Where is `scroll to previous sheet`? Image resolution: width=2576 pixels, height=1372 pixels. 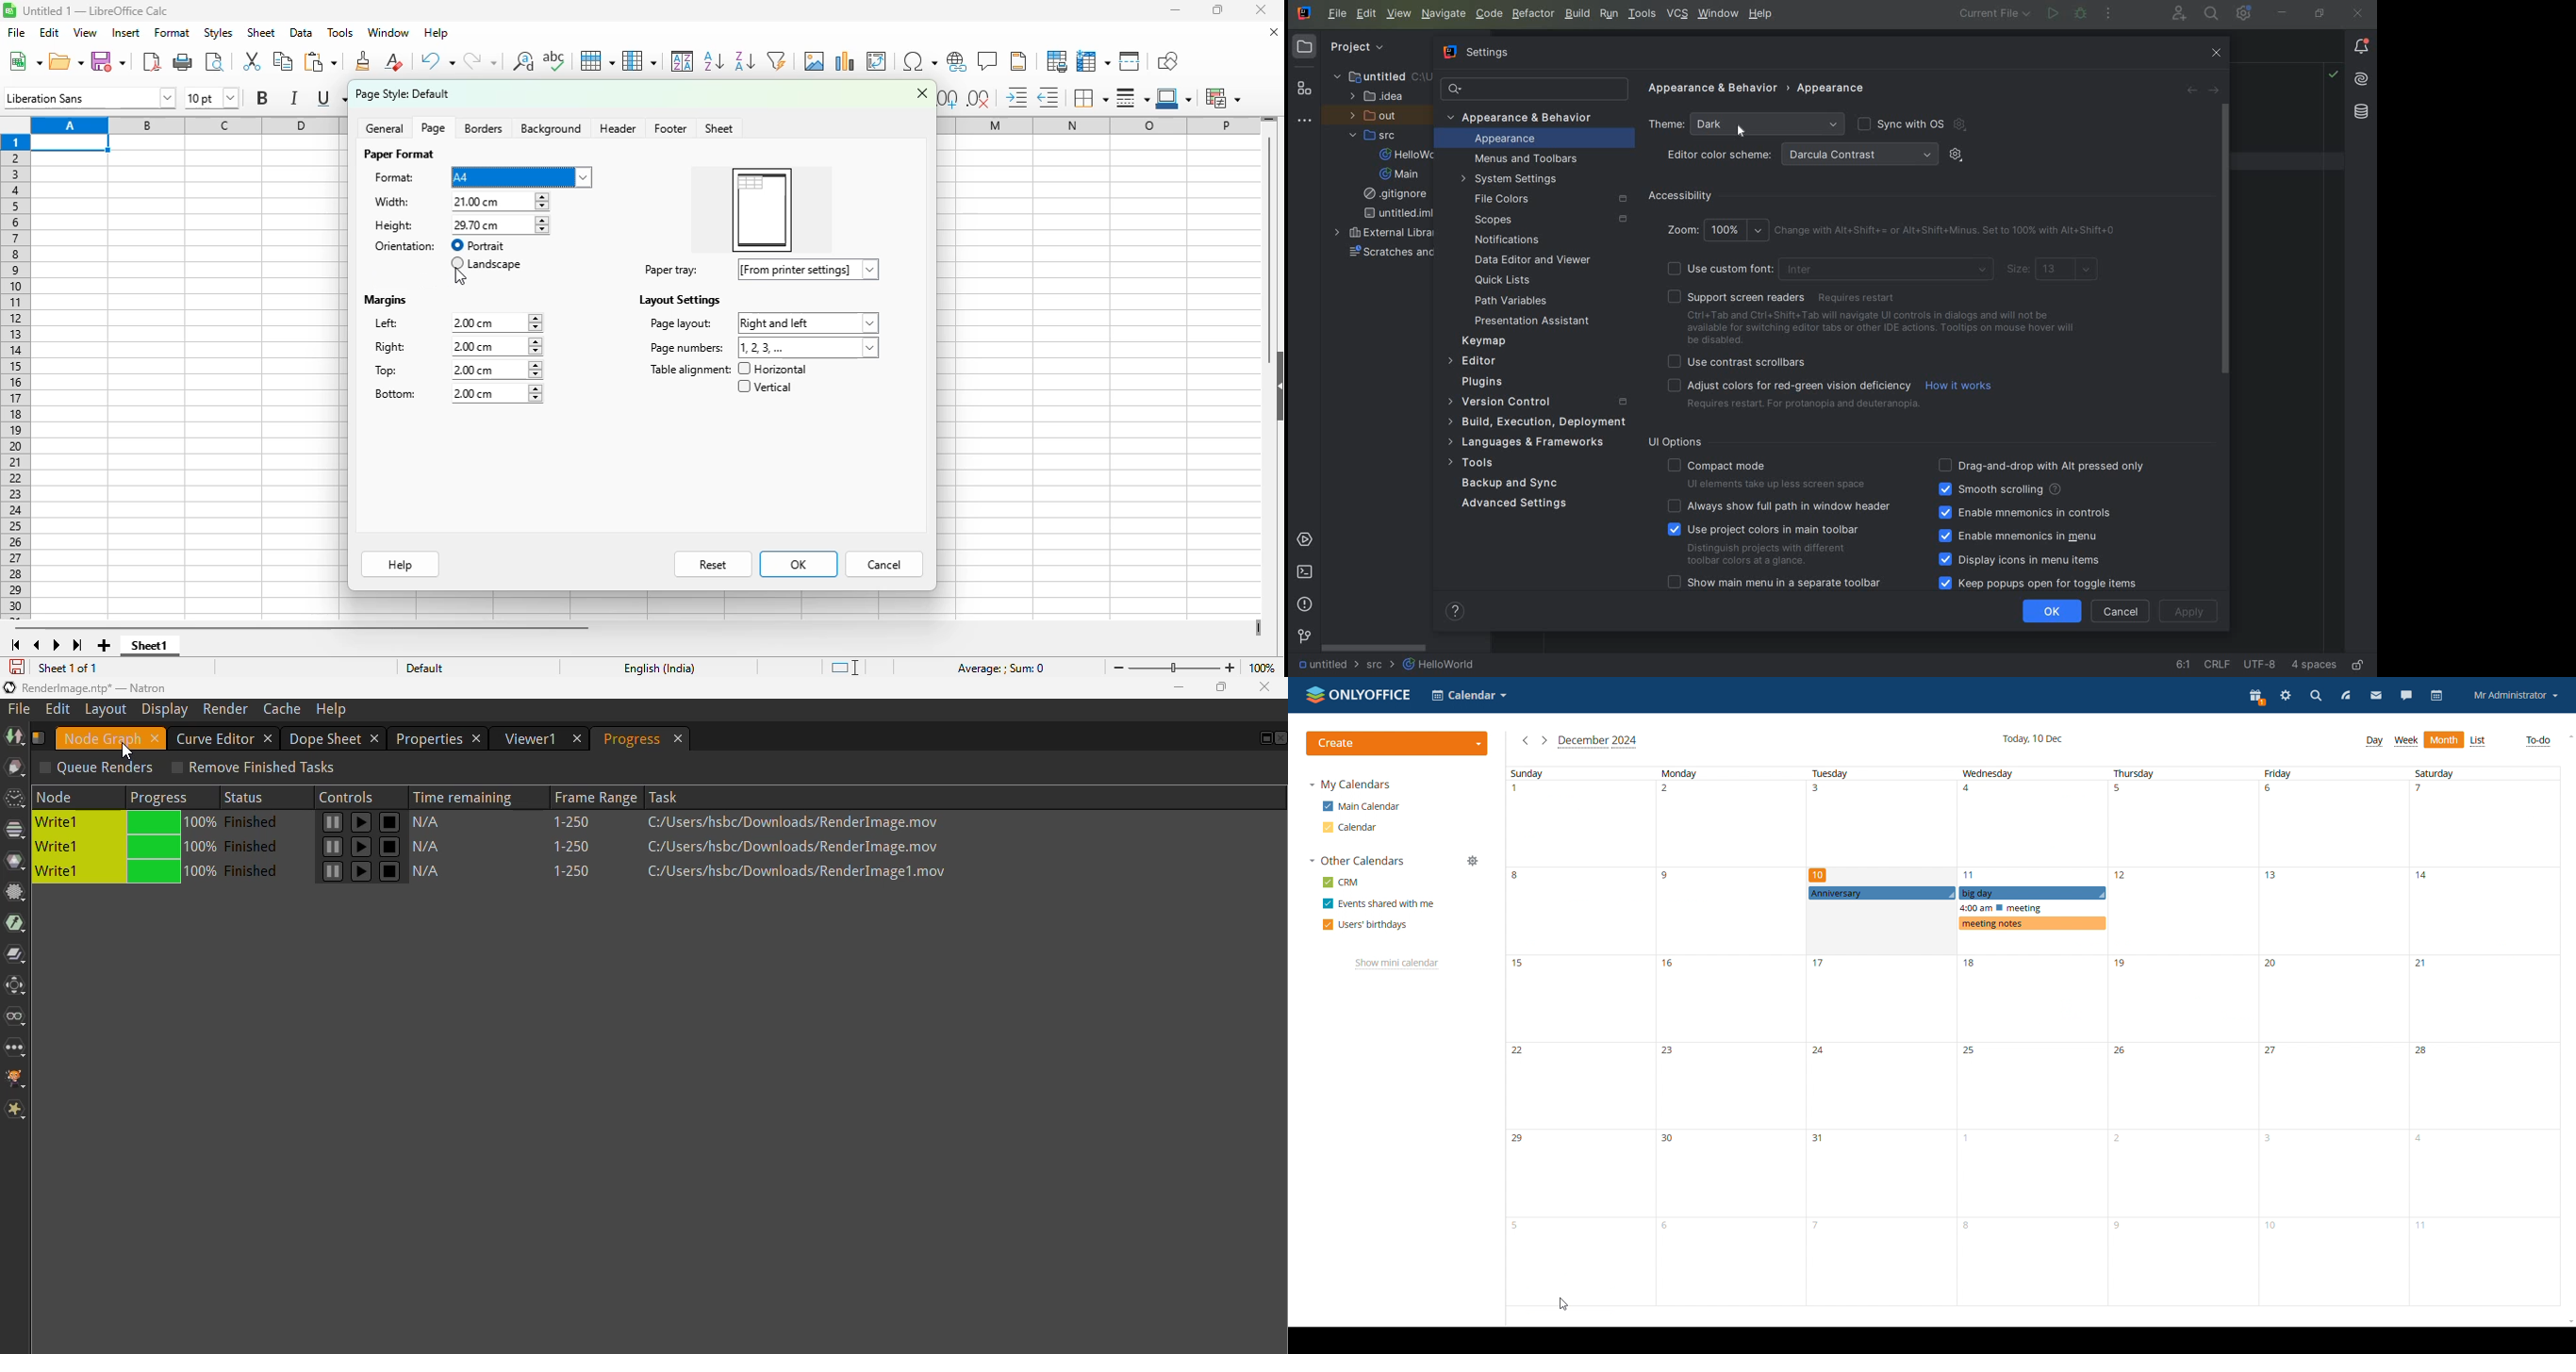 scroll to previous sheet is located at coordinates (38, 645).